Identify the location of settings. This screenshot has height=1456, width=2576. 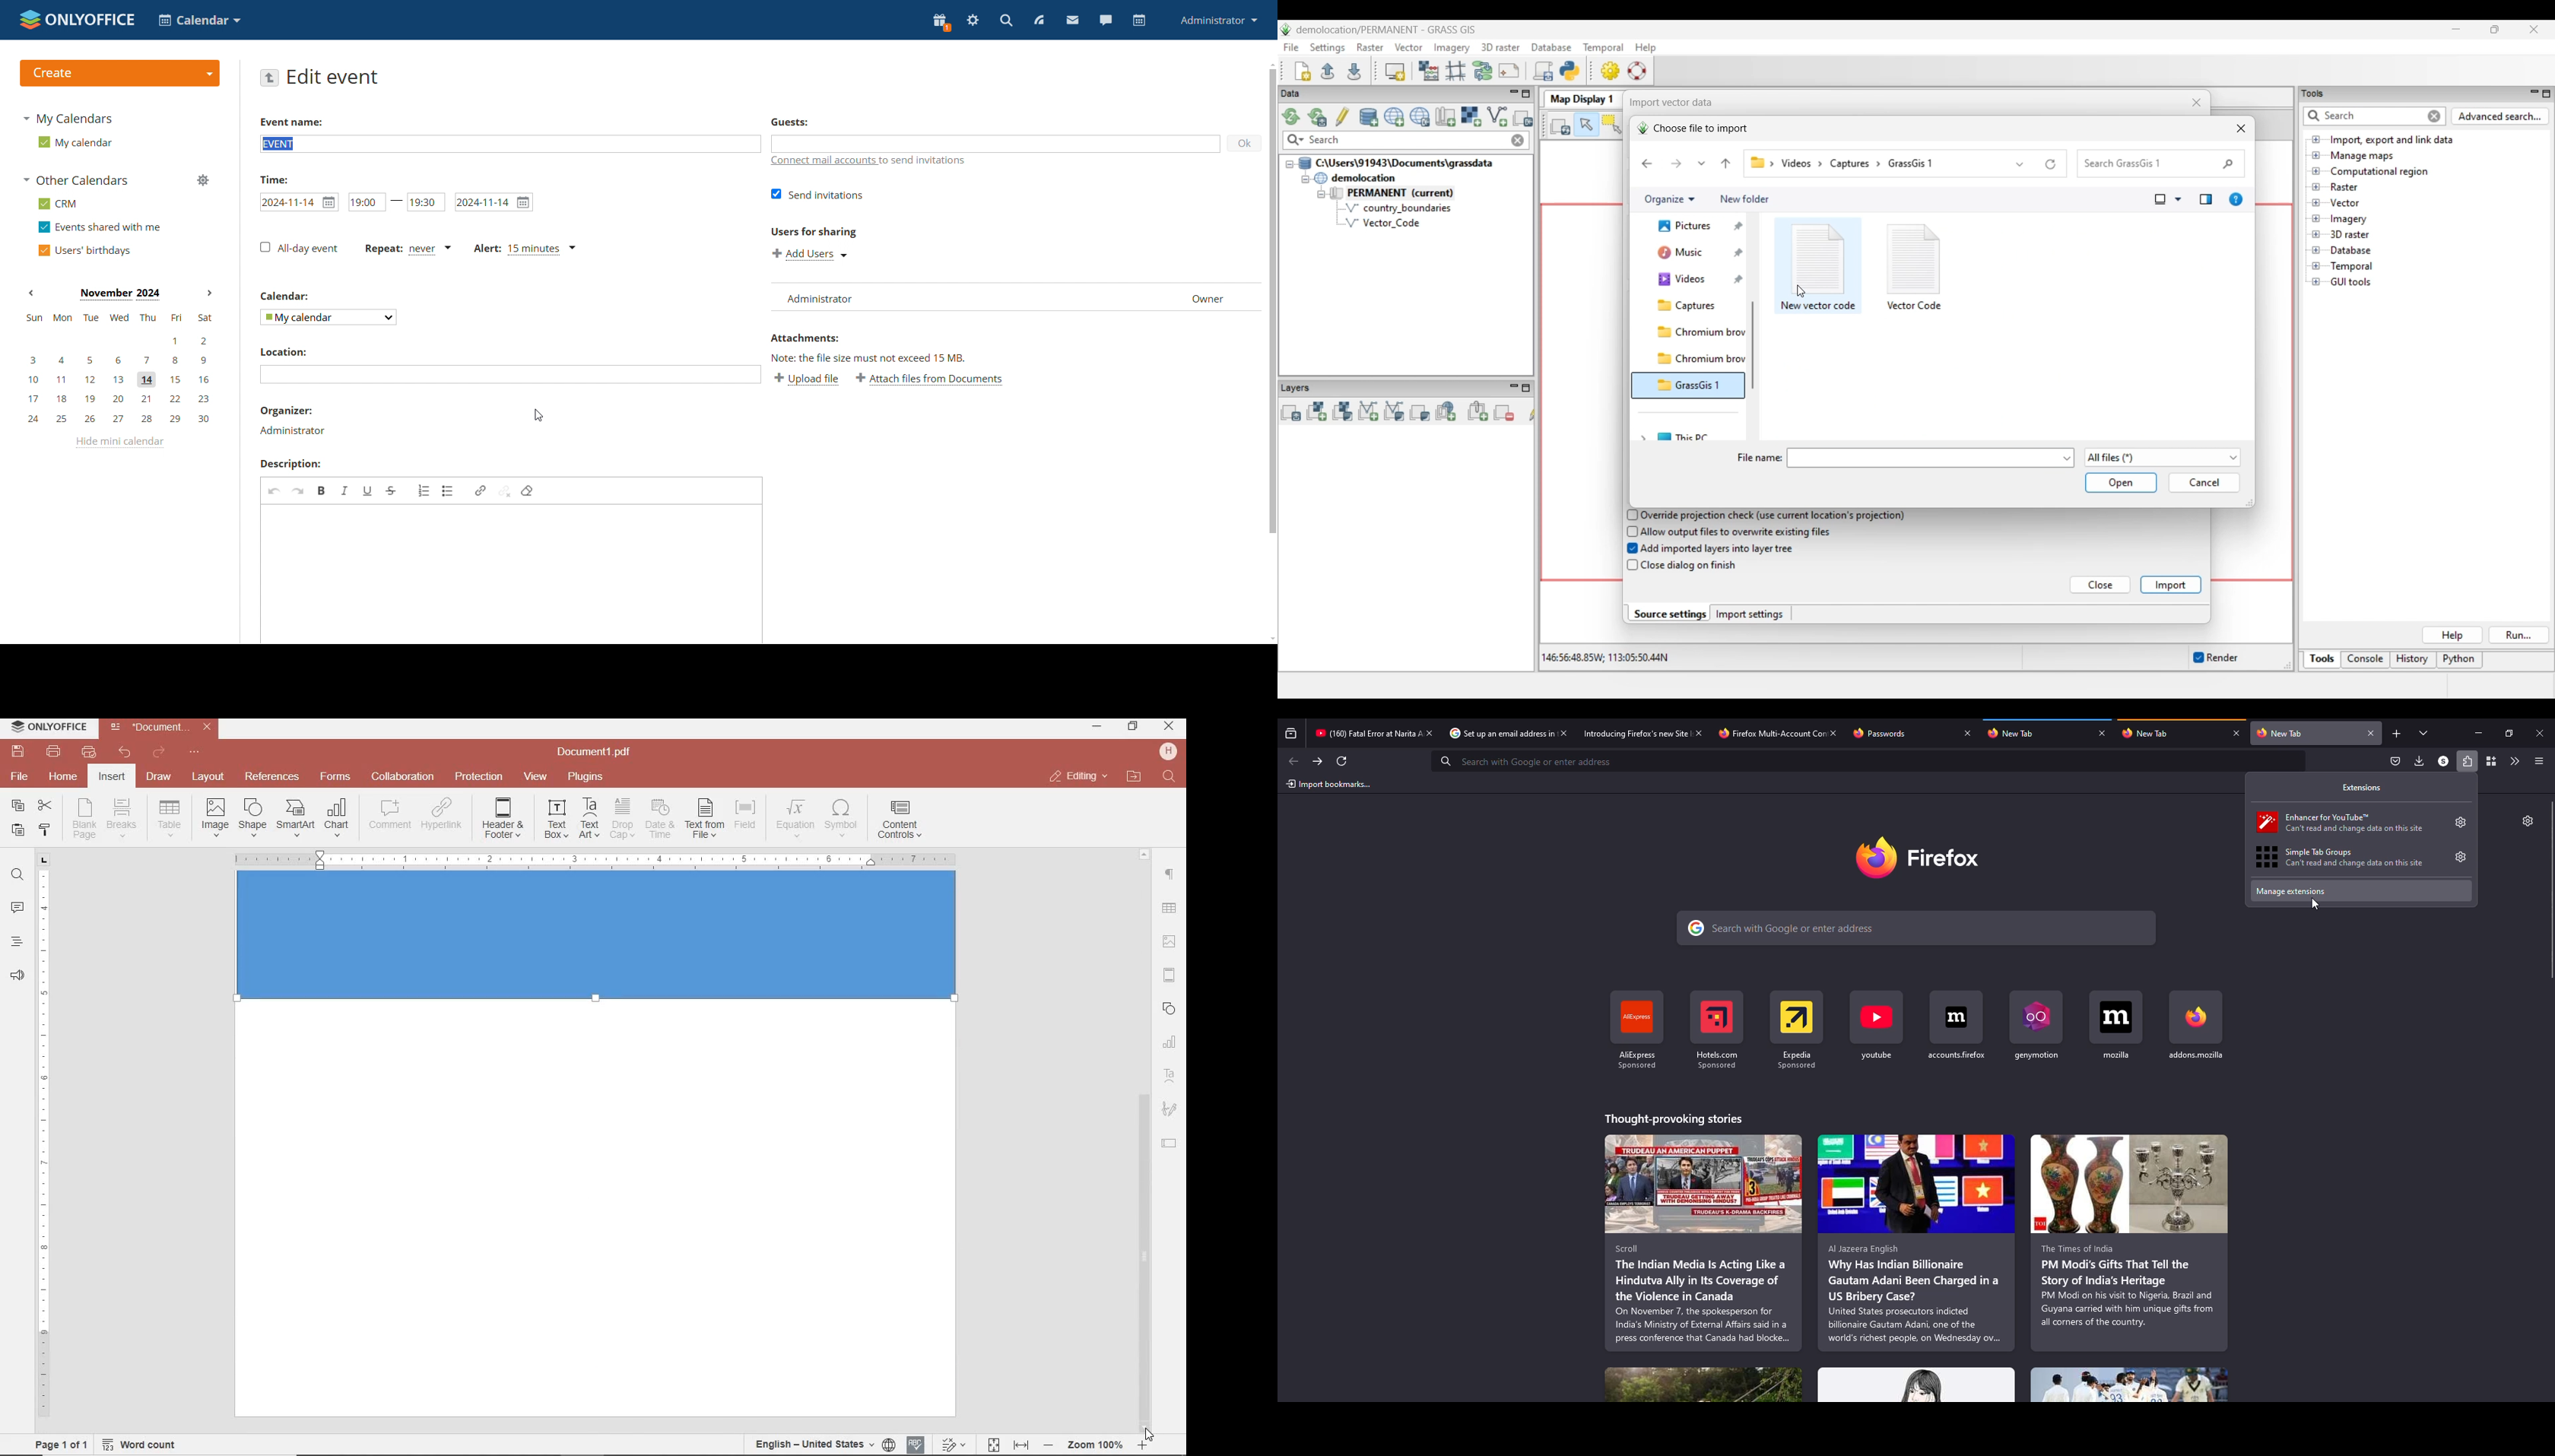
(2460, 822).